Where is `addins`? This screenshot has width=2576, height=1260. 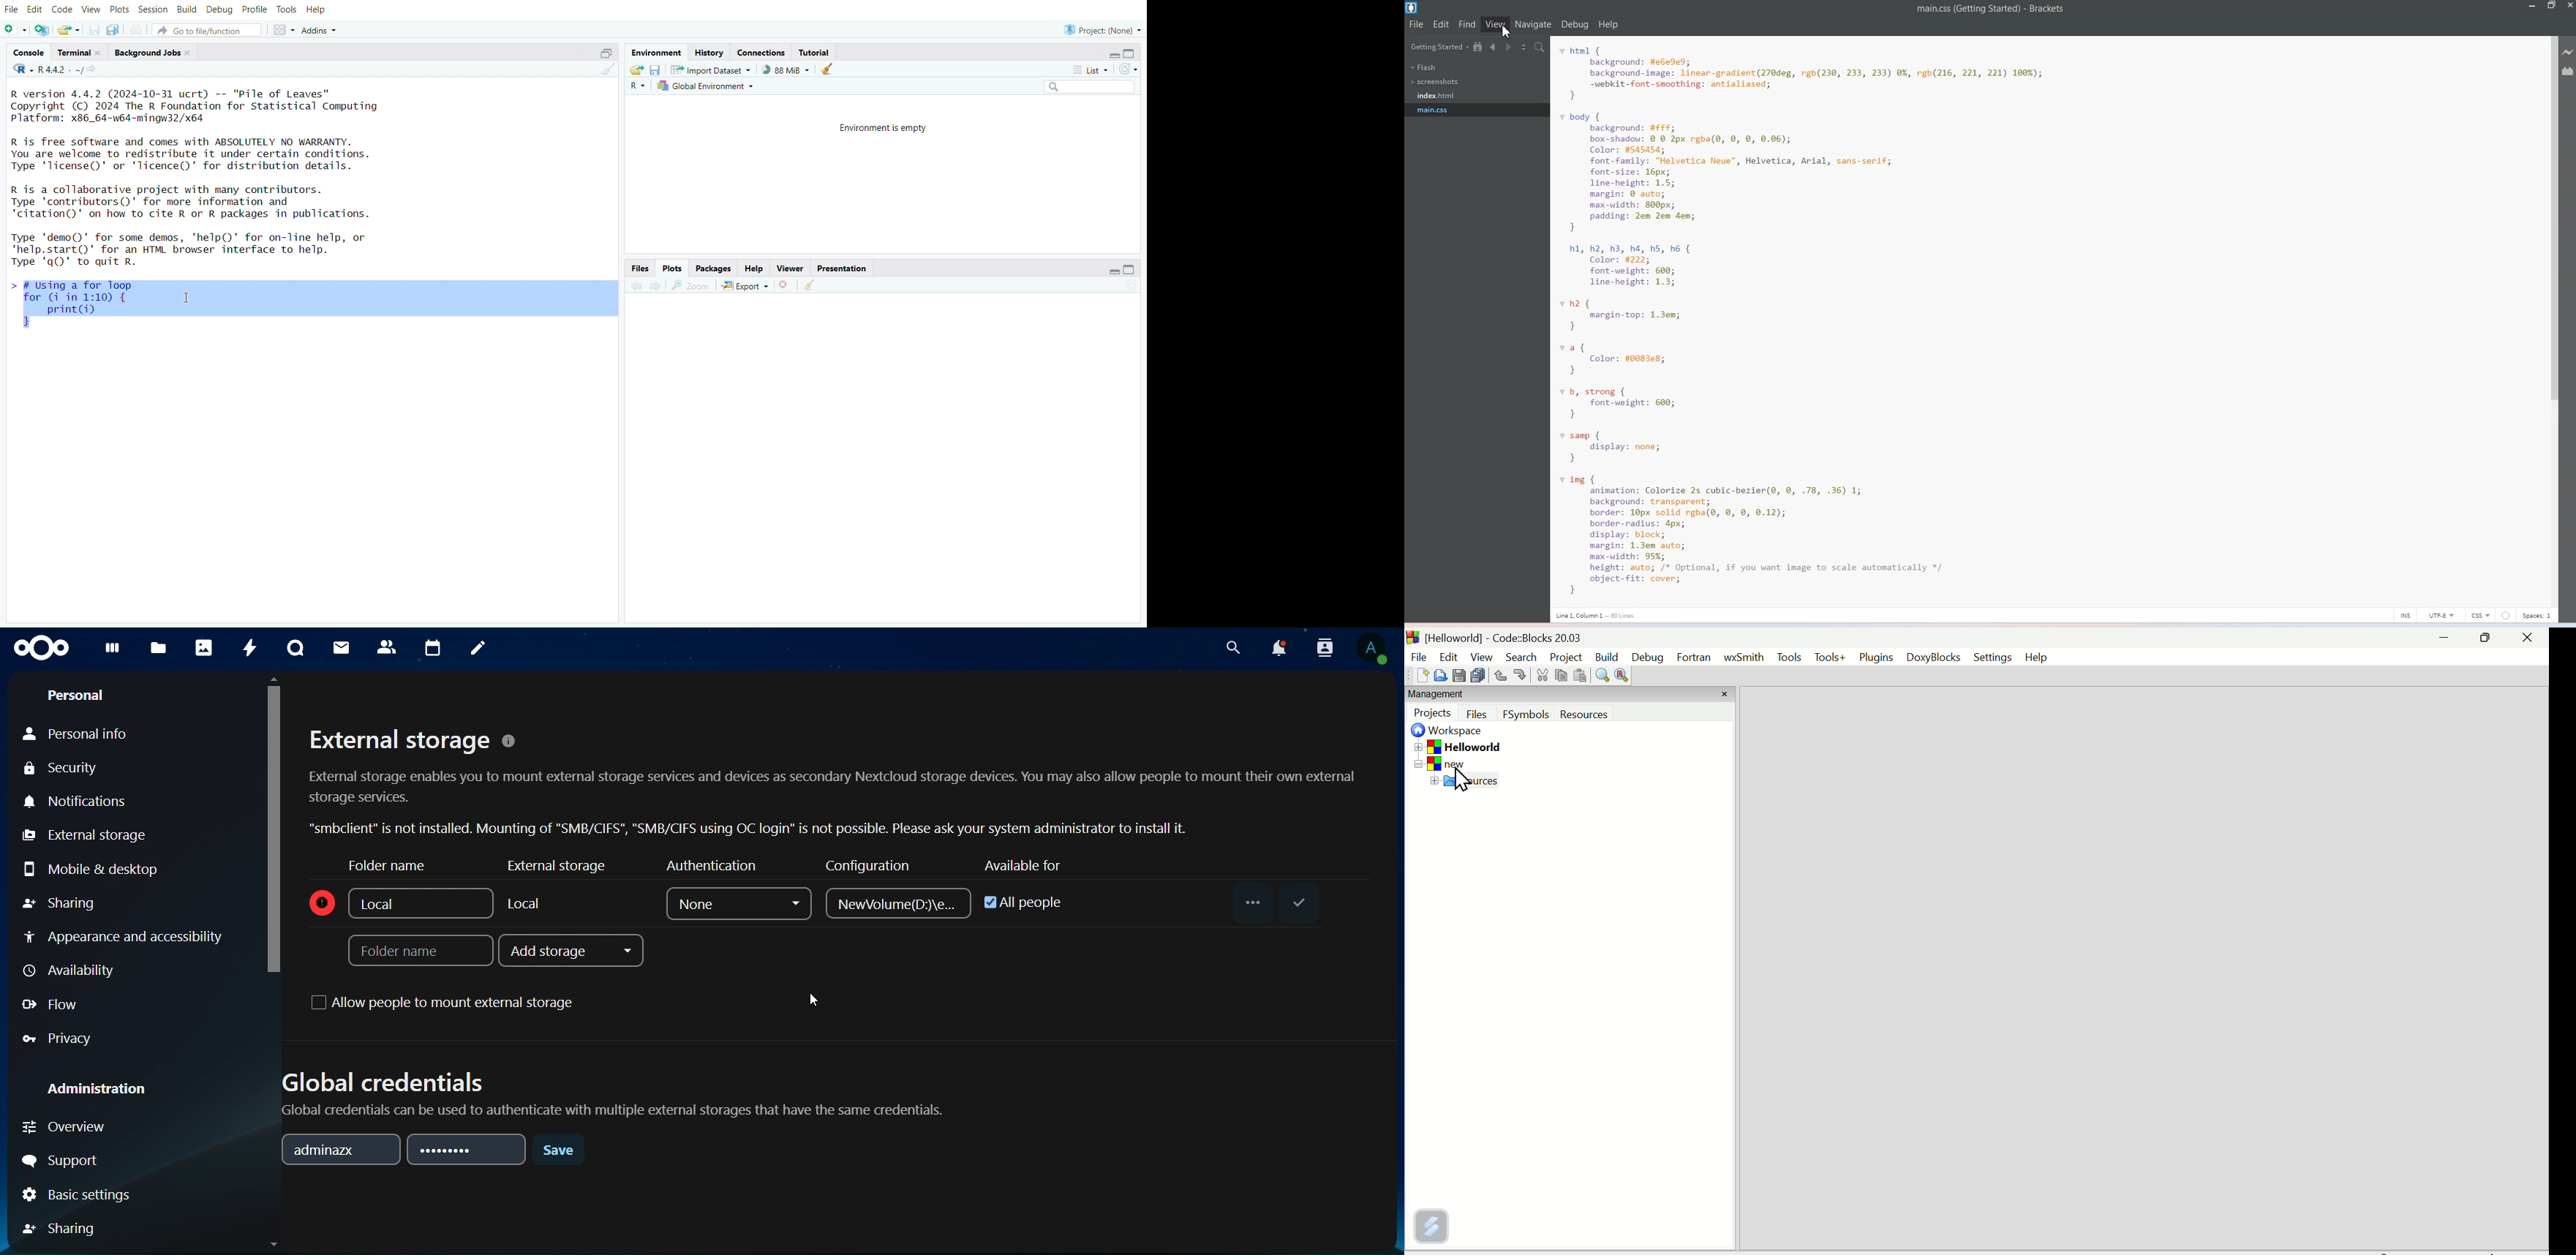
addins is located at coordinates (320, 30).